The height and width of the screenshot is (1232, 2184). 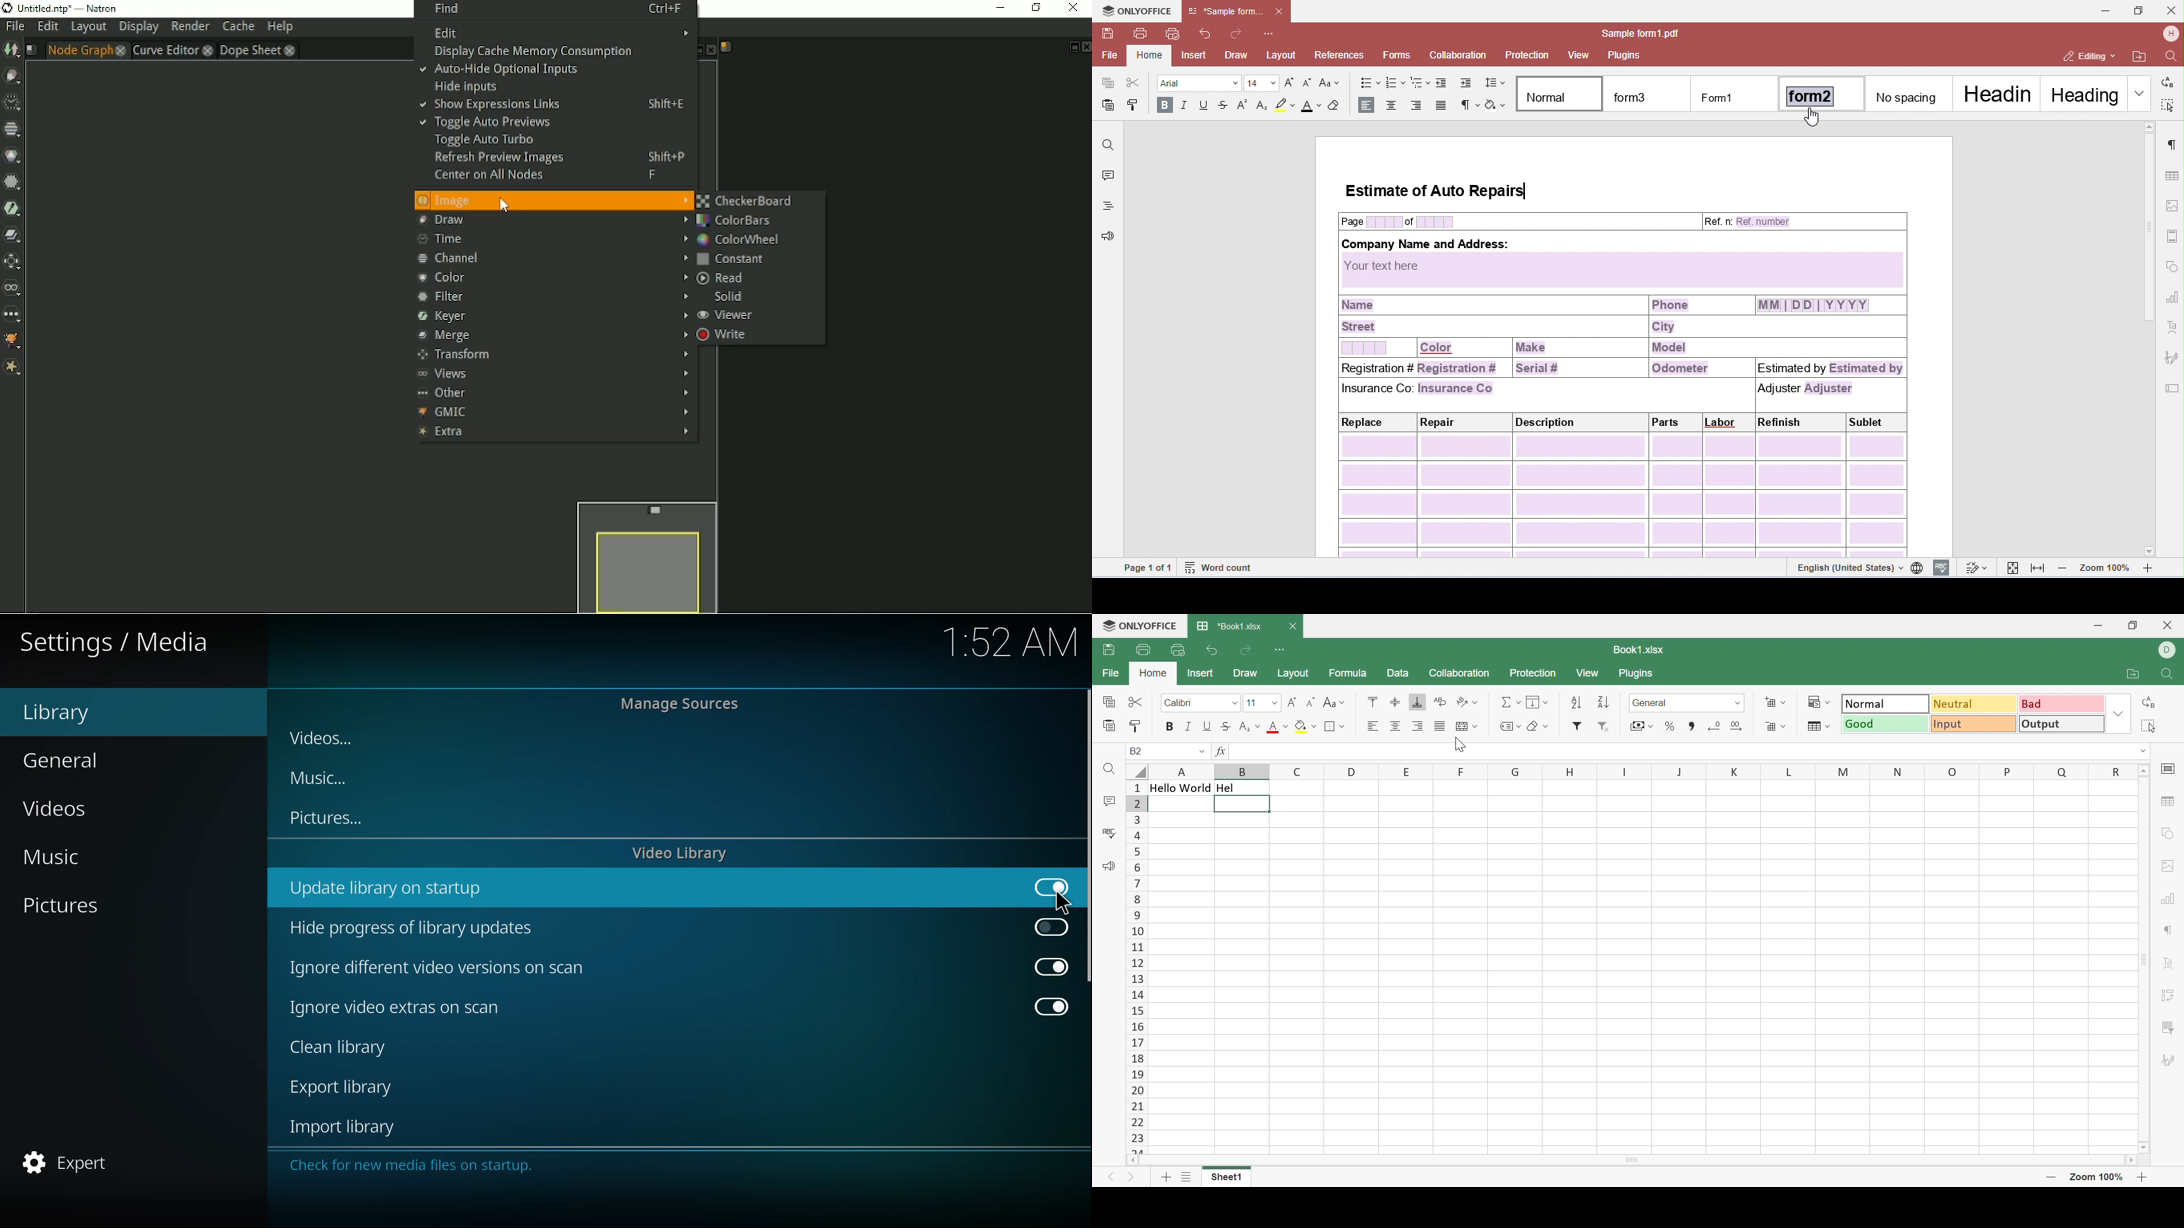 I want to click on video library, so click(x=683, y=854).